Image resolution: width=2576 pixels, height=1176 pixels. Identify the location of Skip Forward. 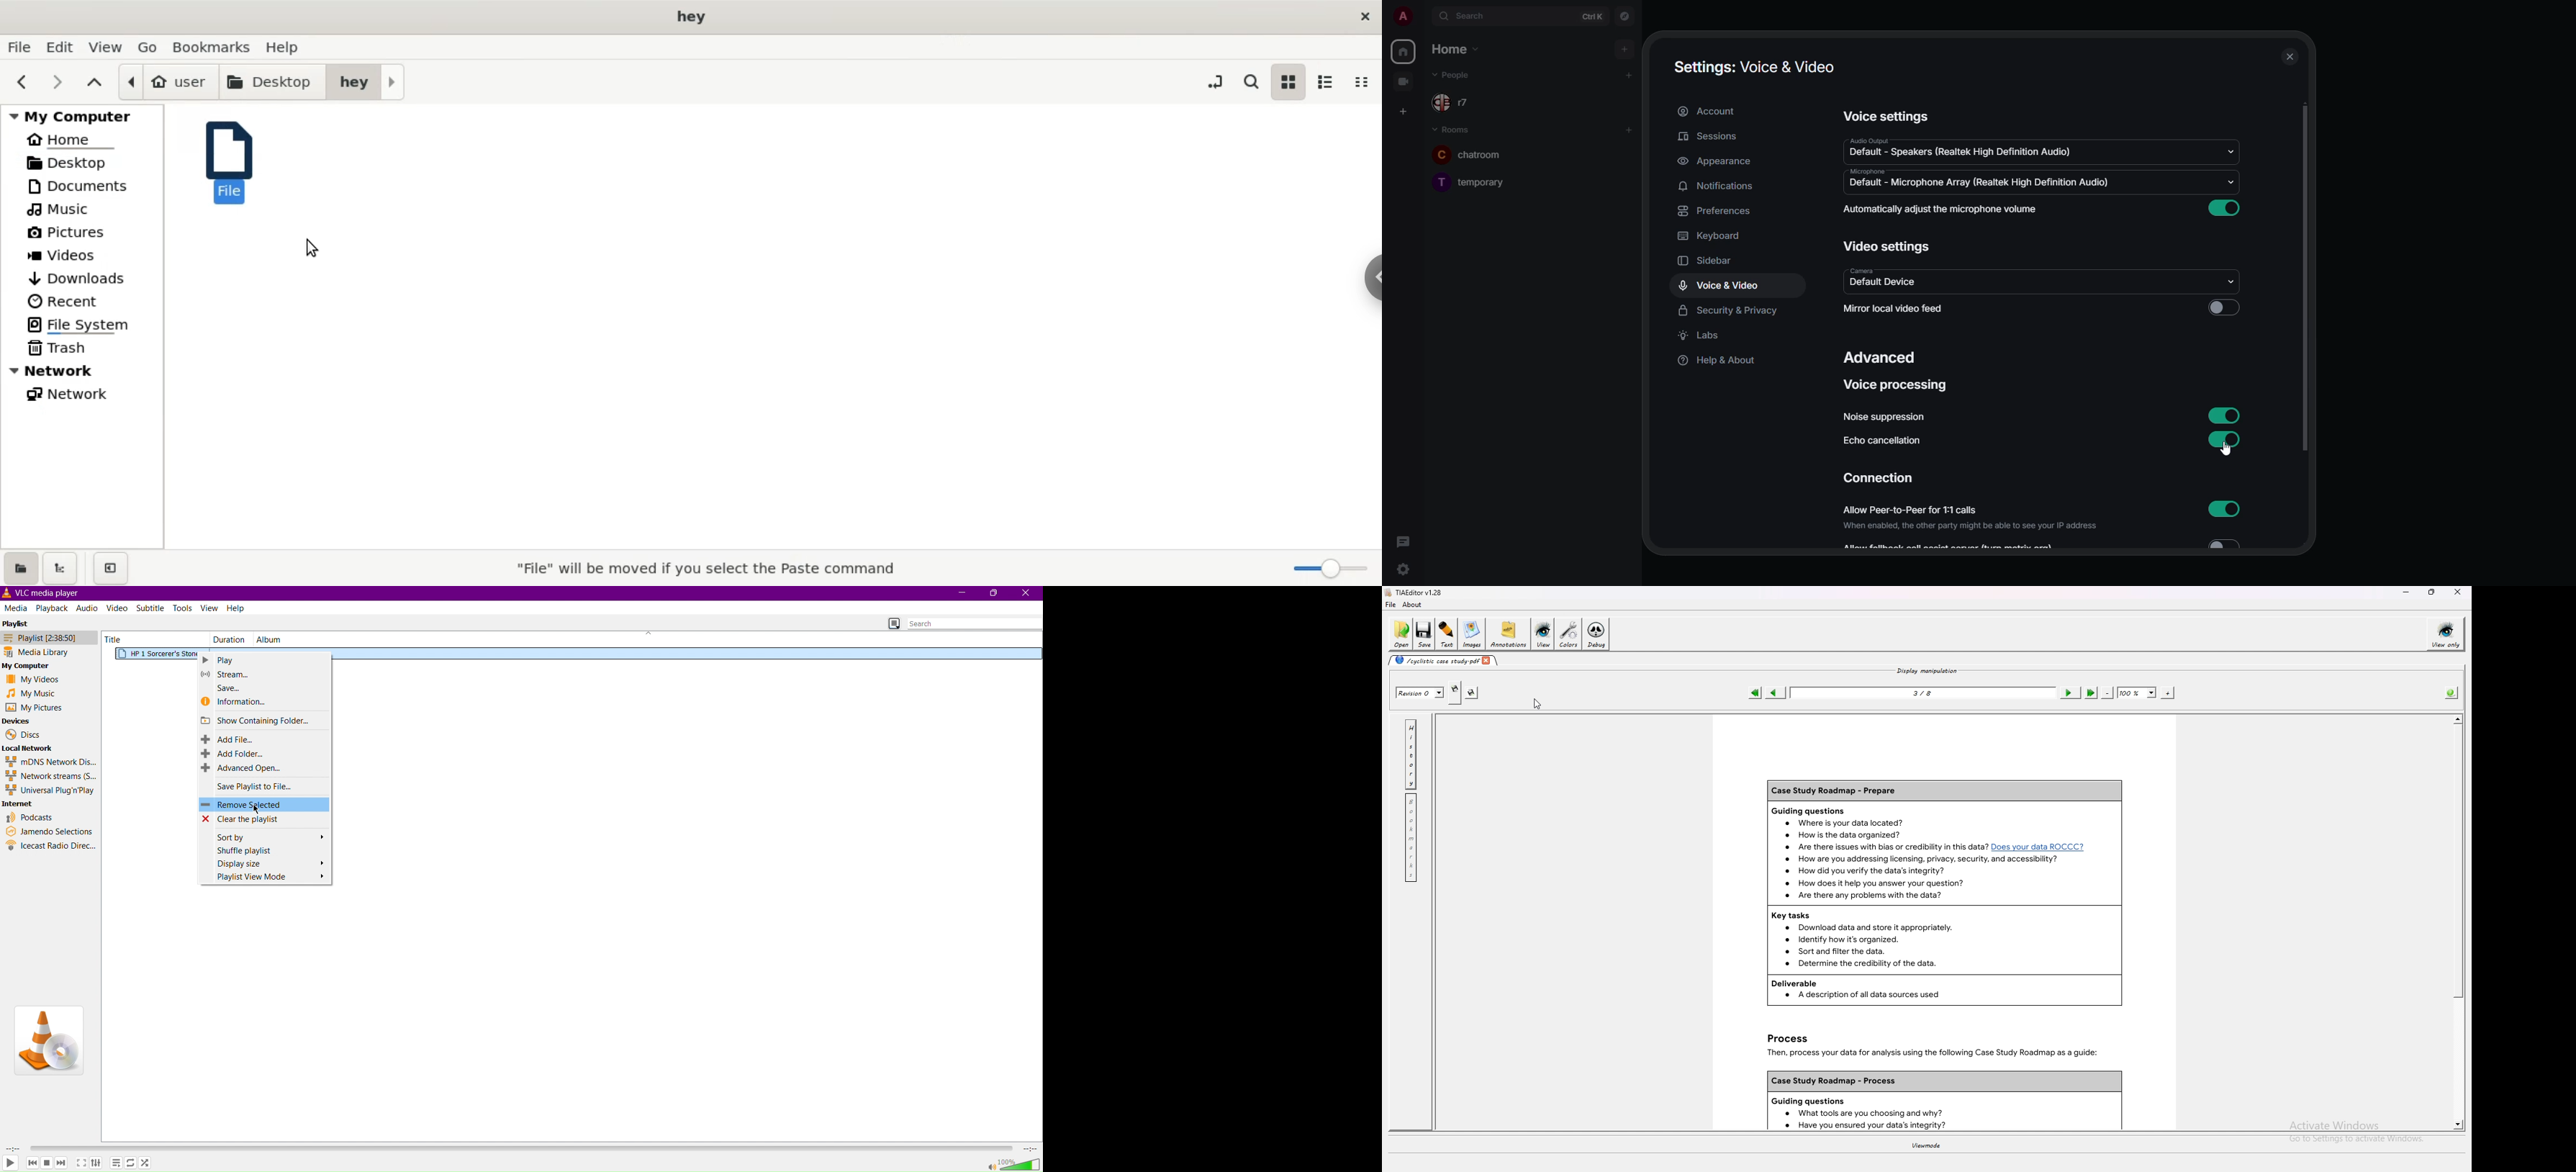
(61, 1163).